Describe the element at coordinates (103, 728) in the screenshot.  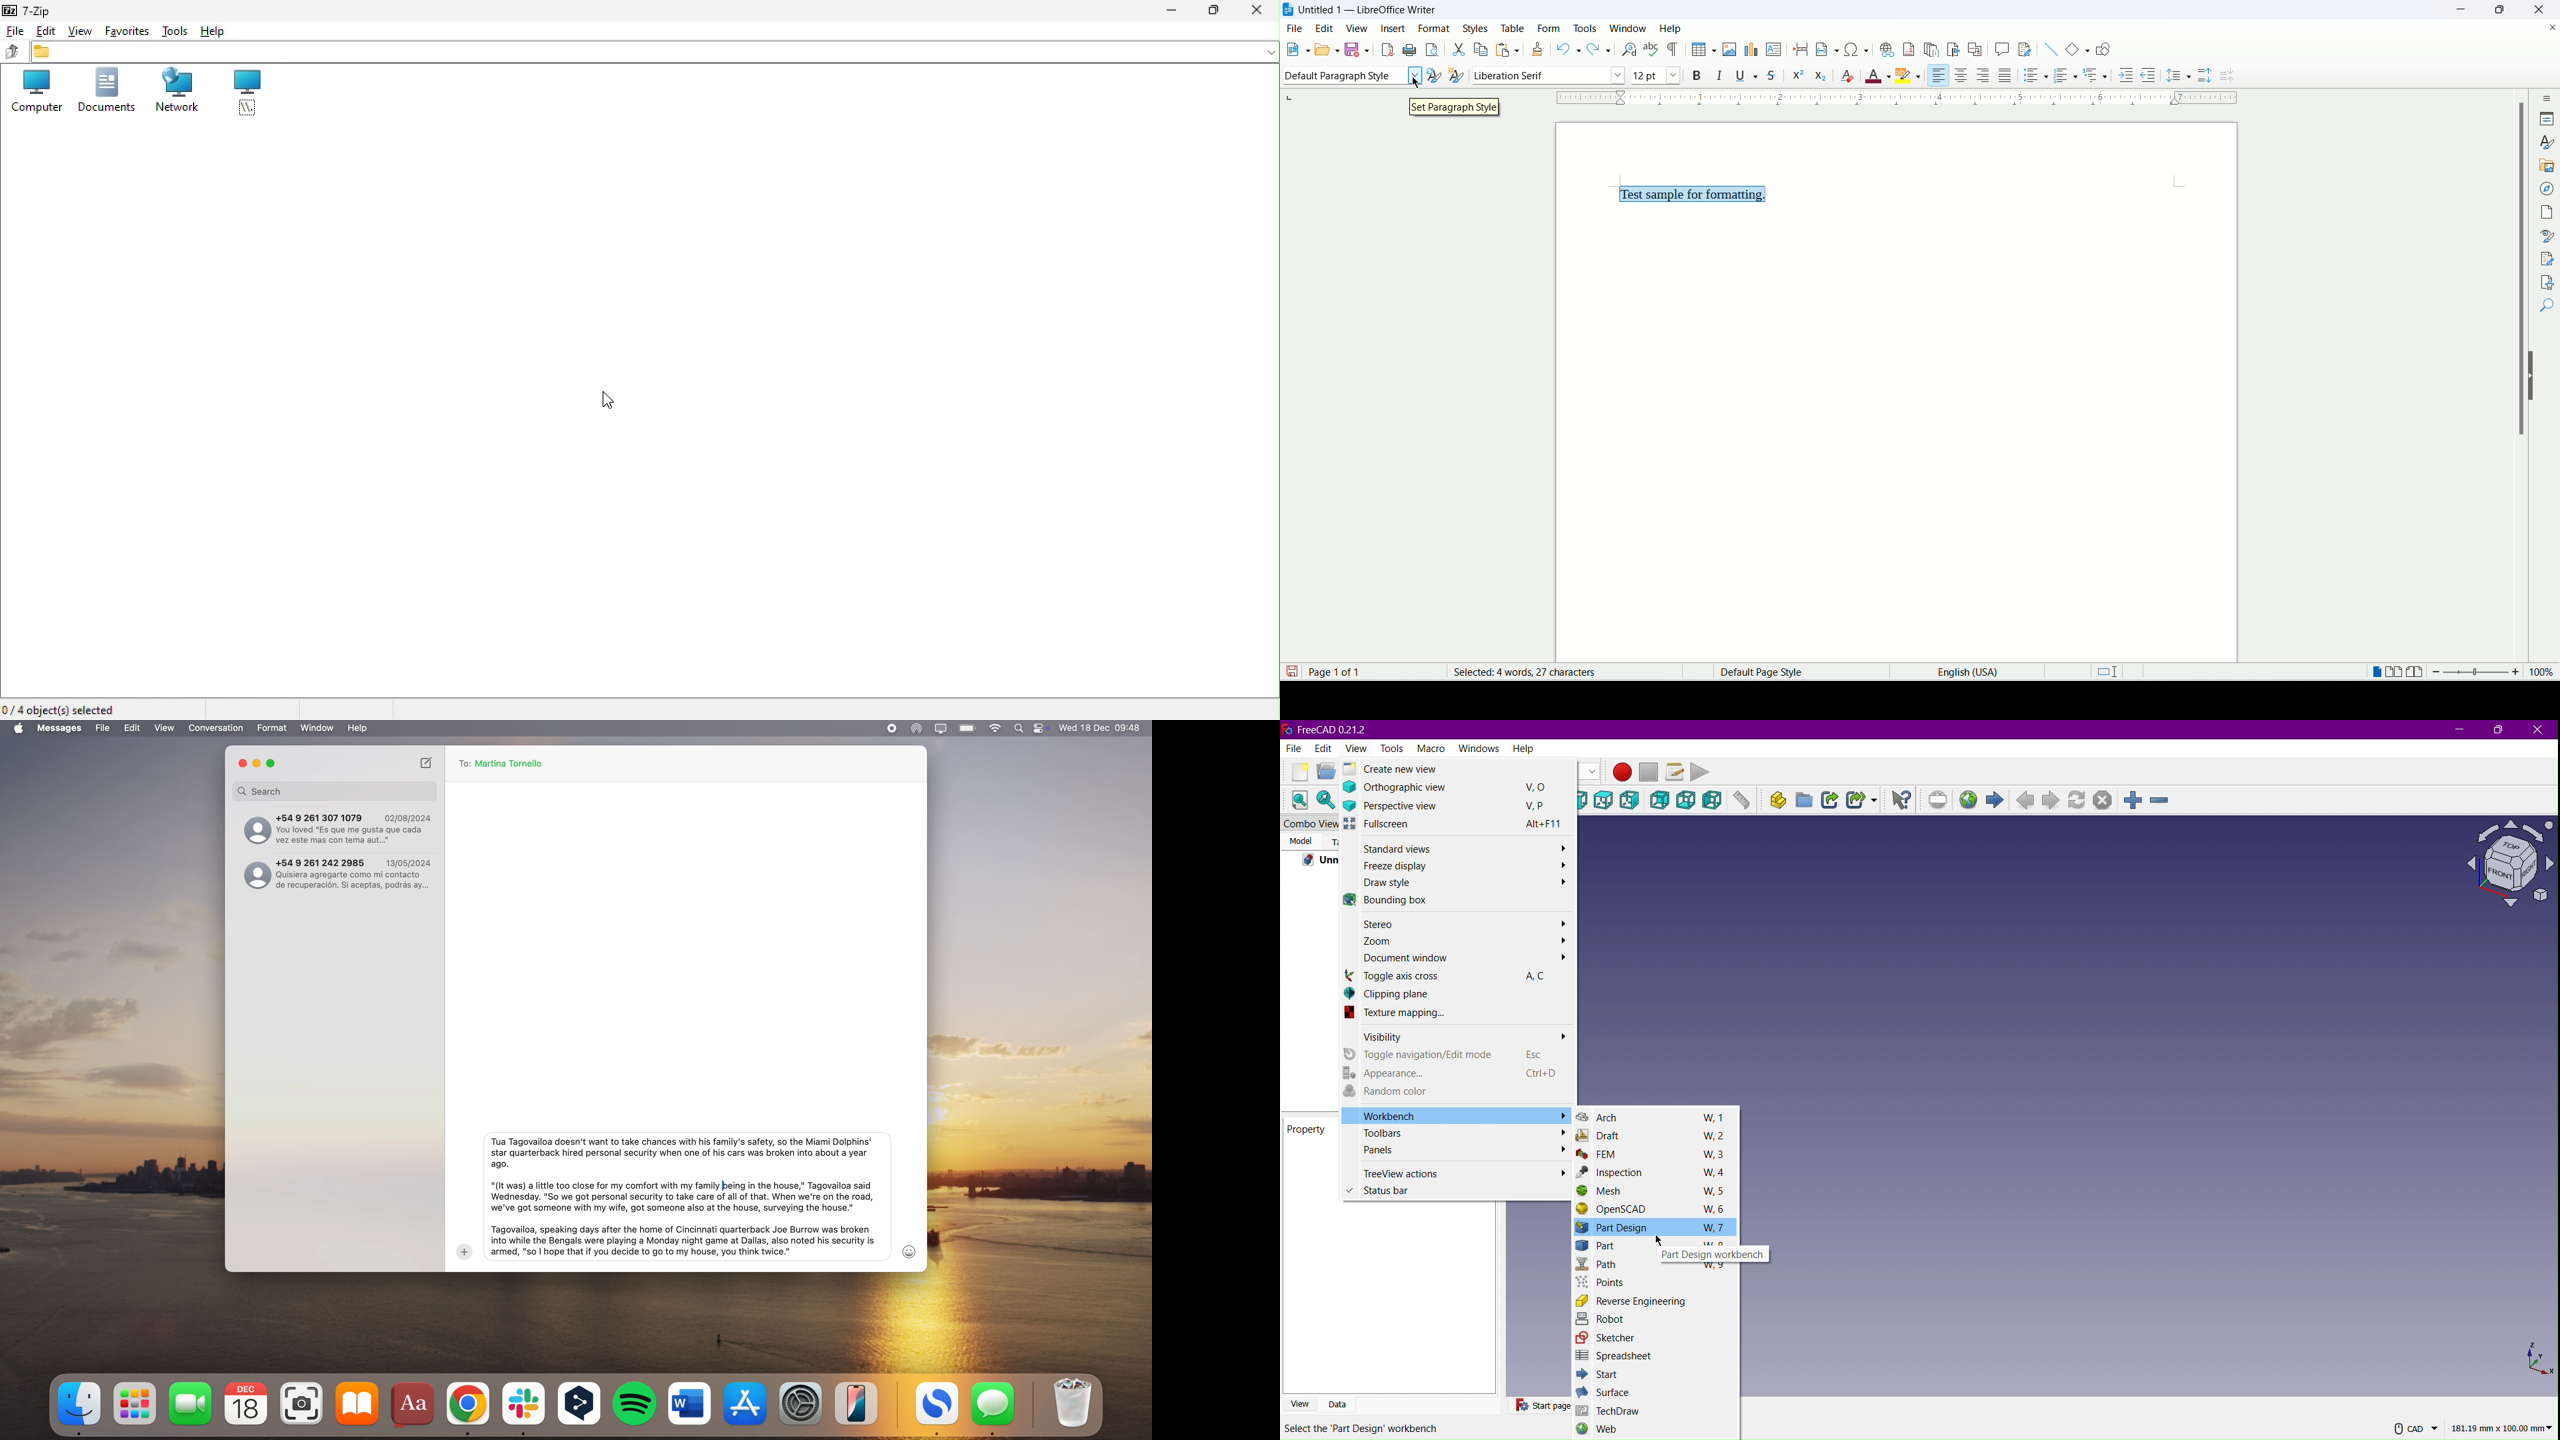
I see `file` at that location.